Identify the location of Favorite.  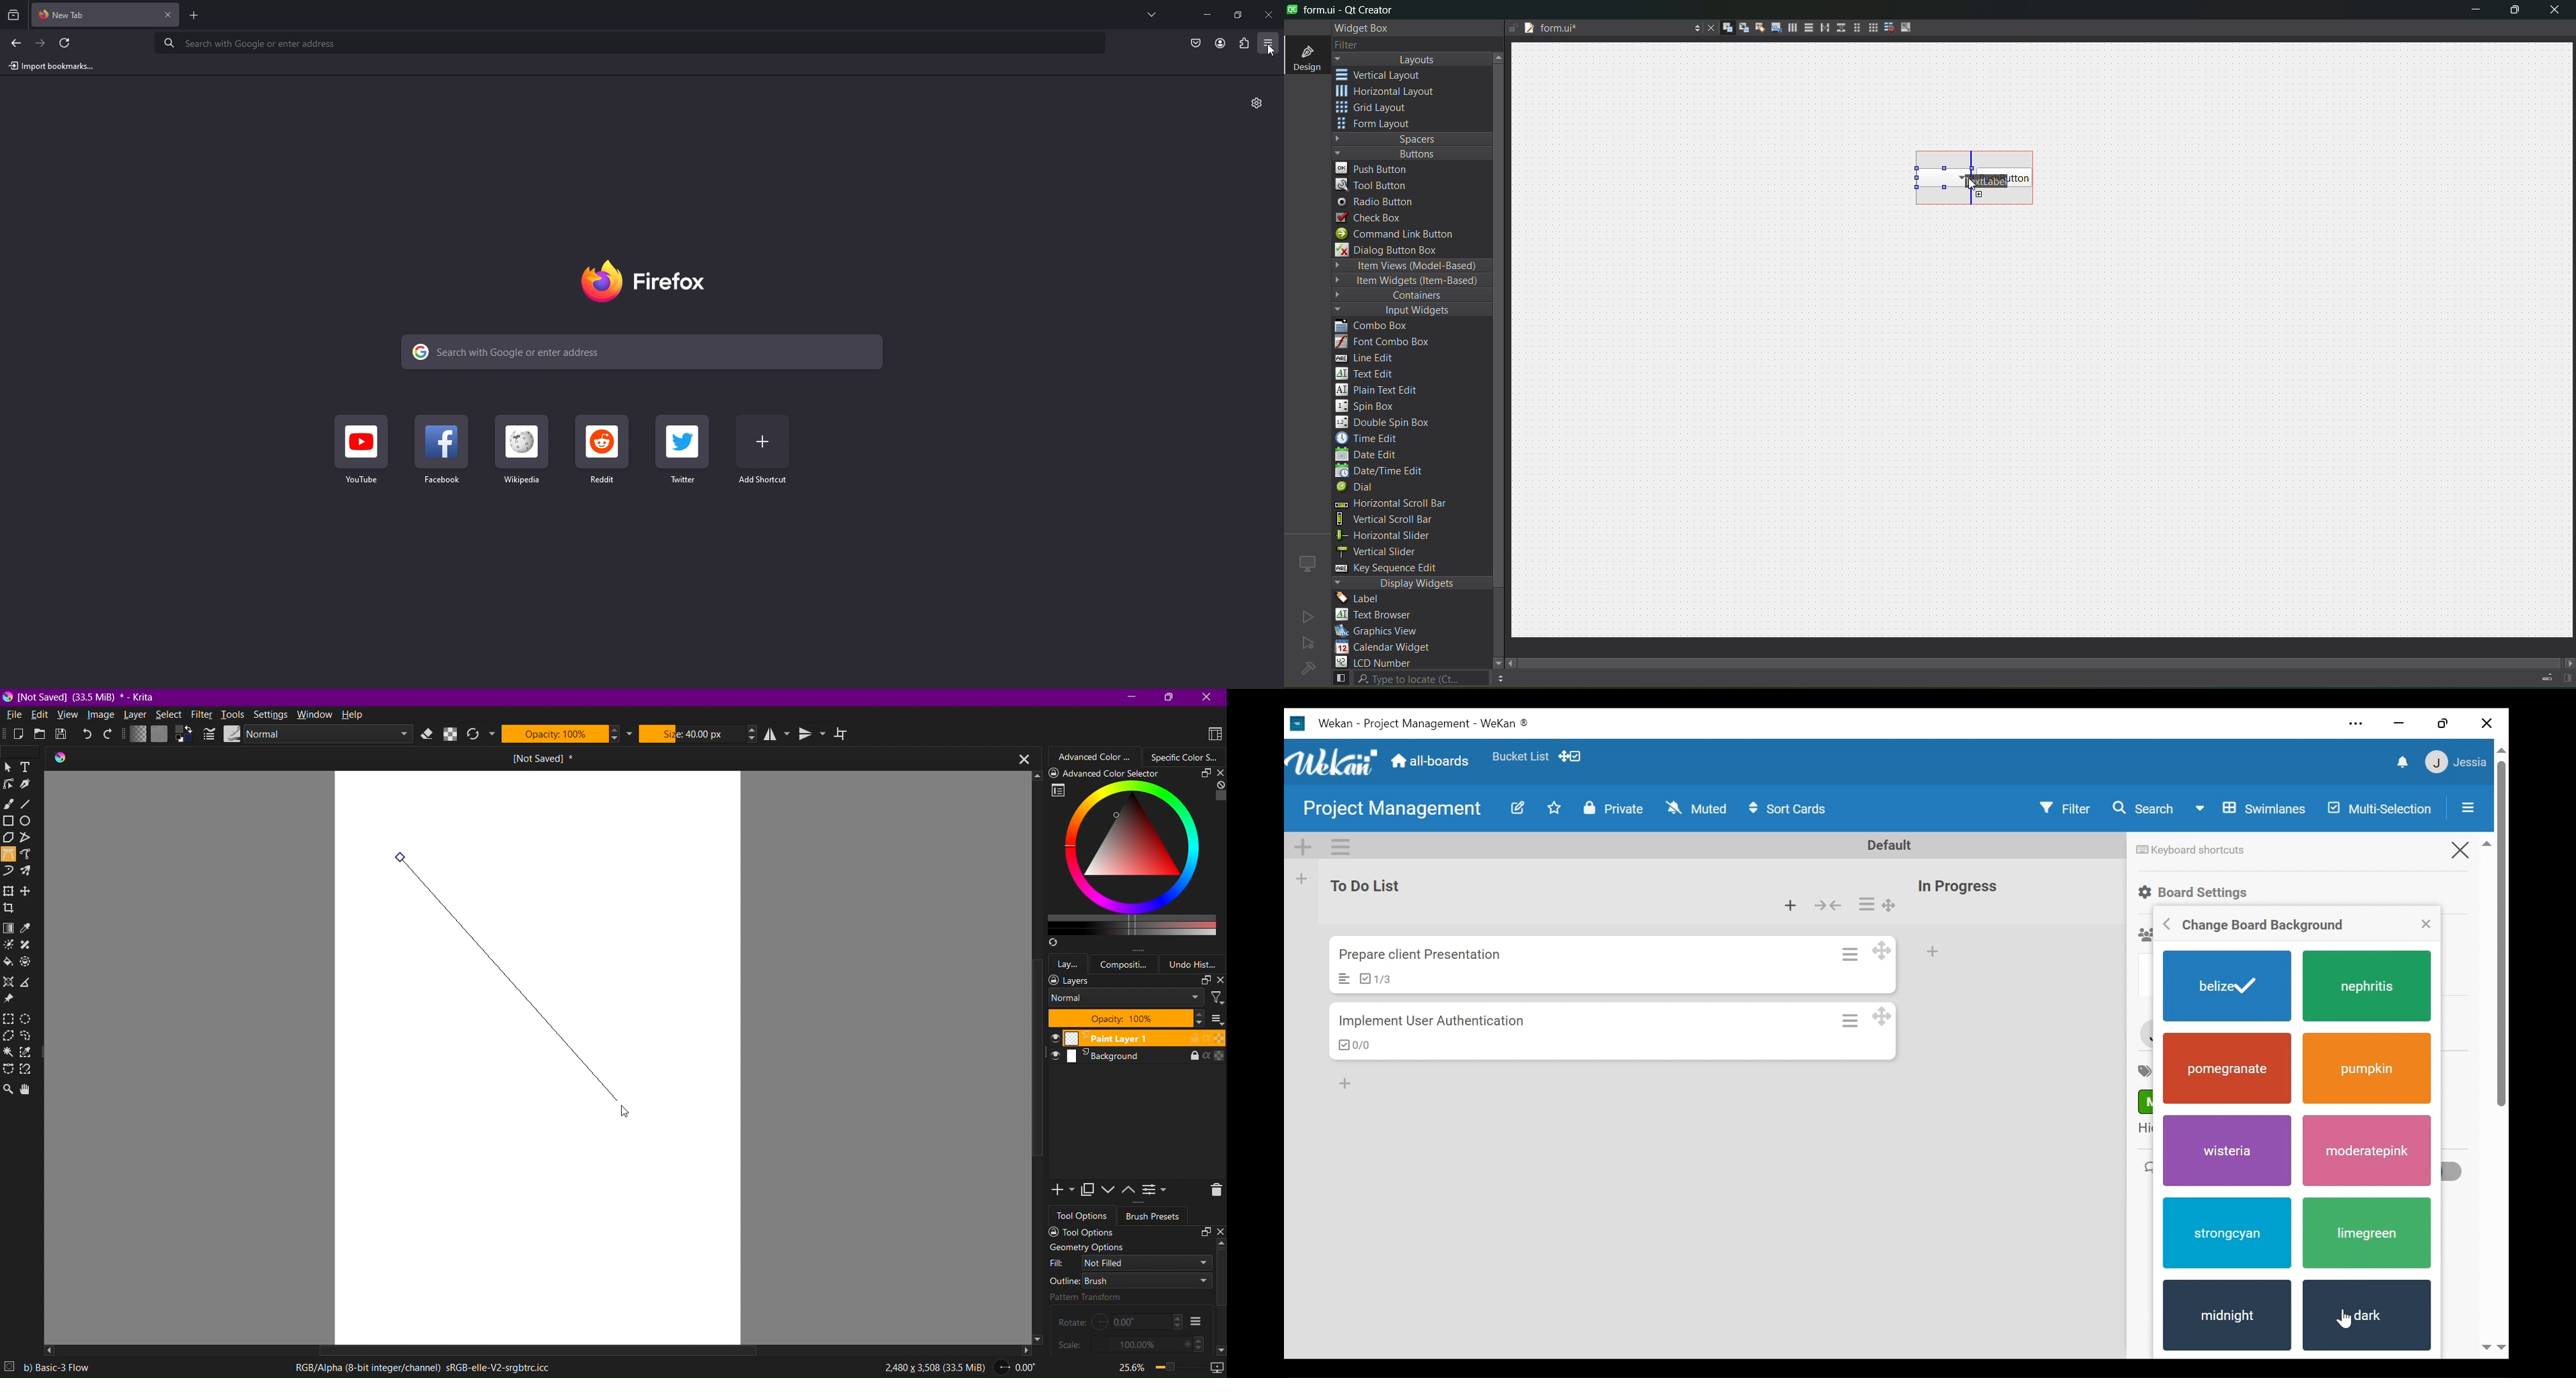
(1521, 757).